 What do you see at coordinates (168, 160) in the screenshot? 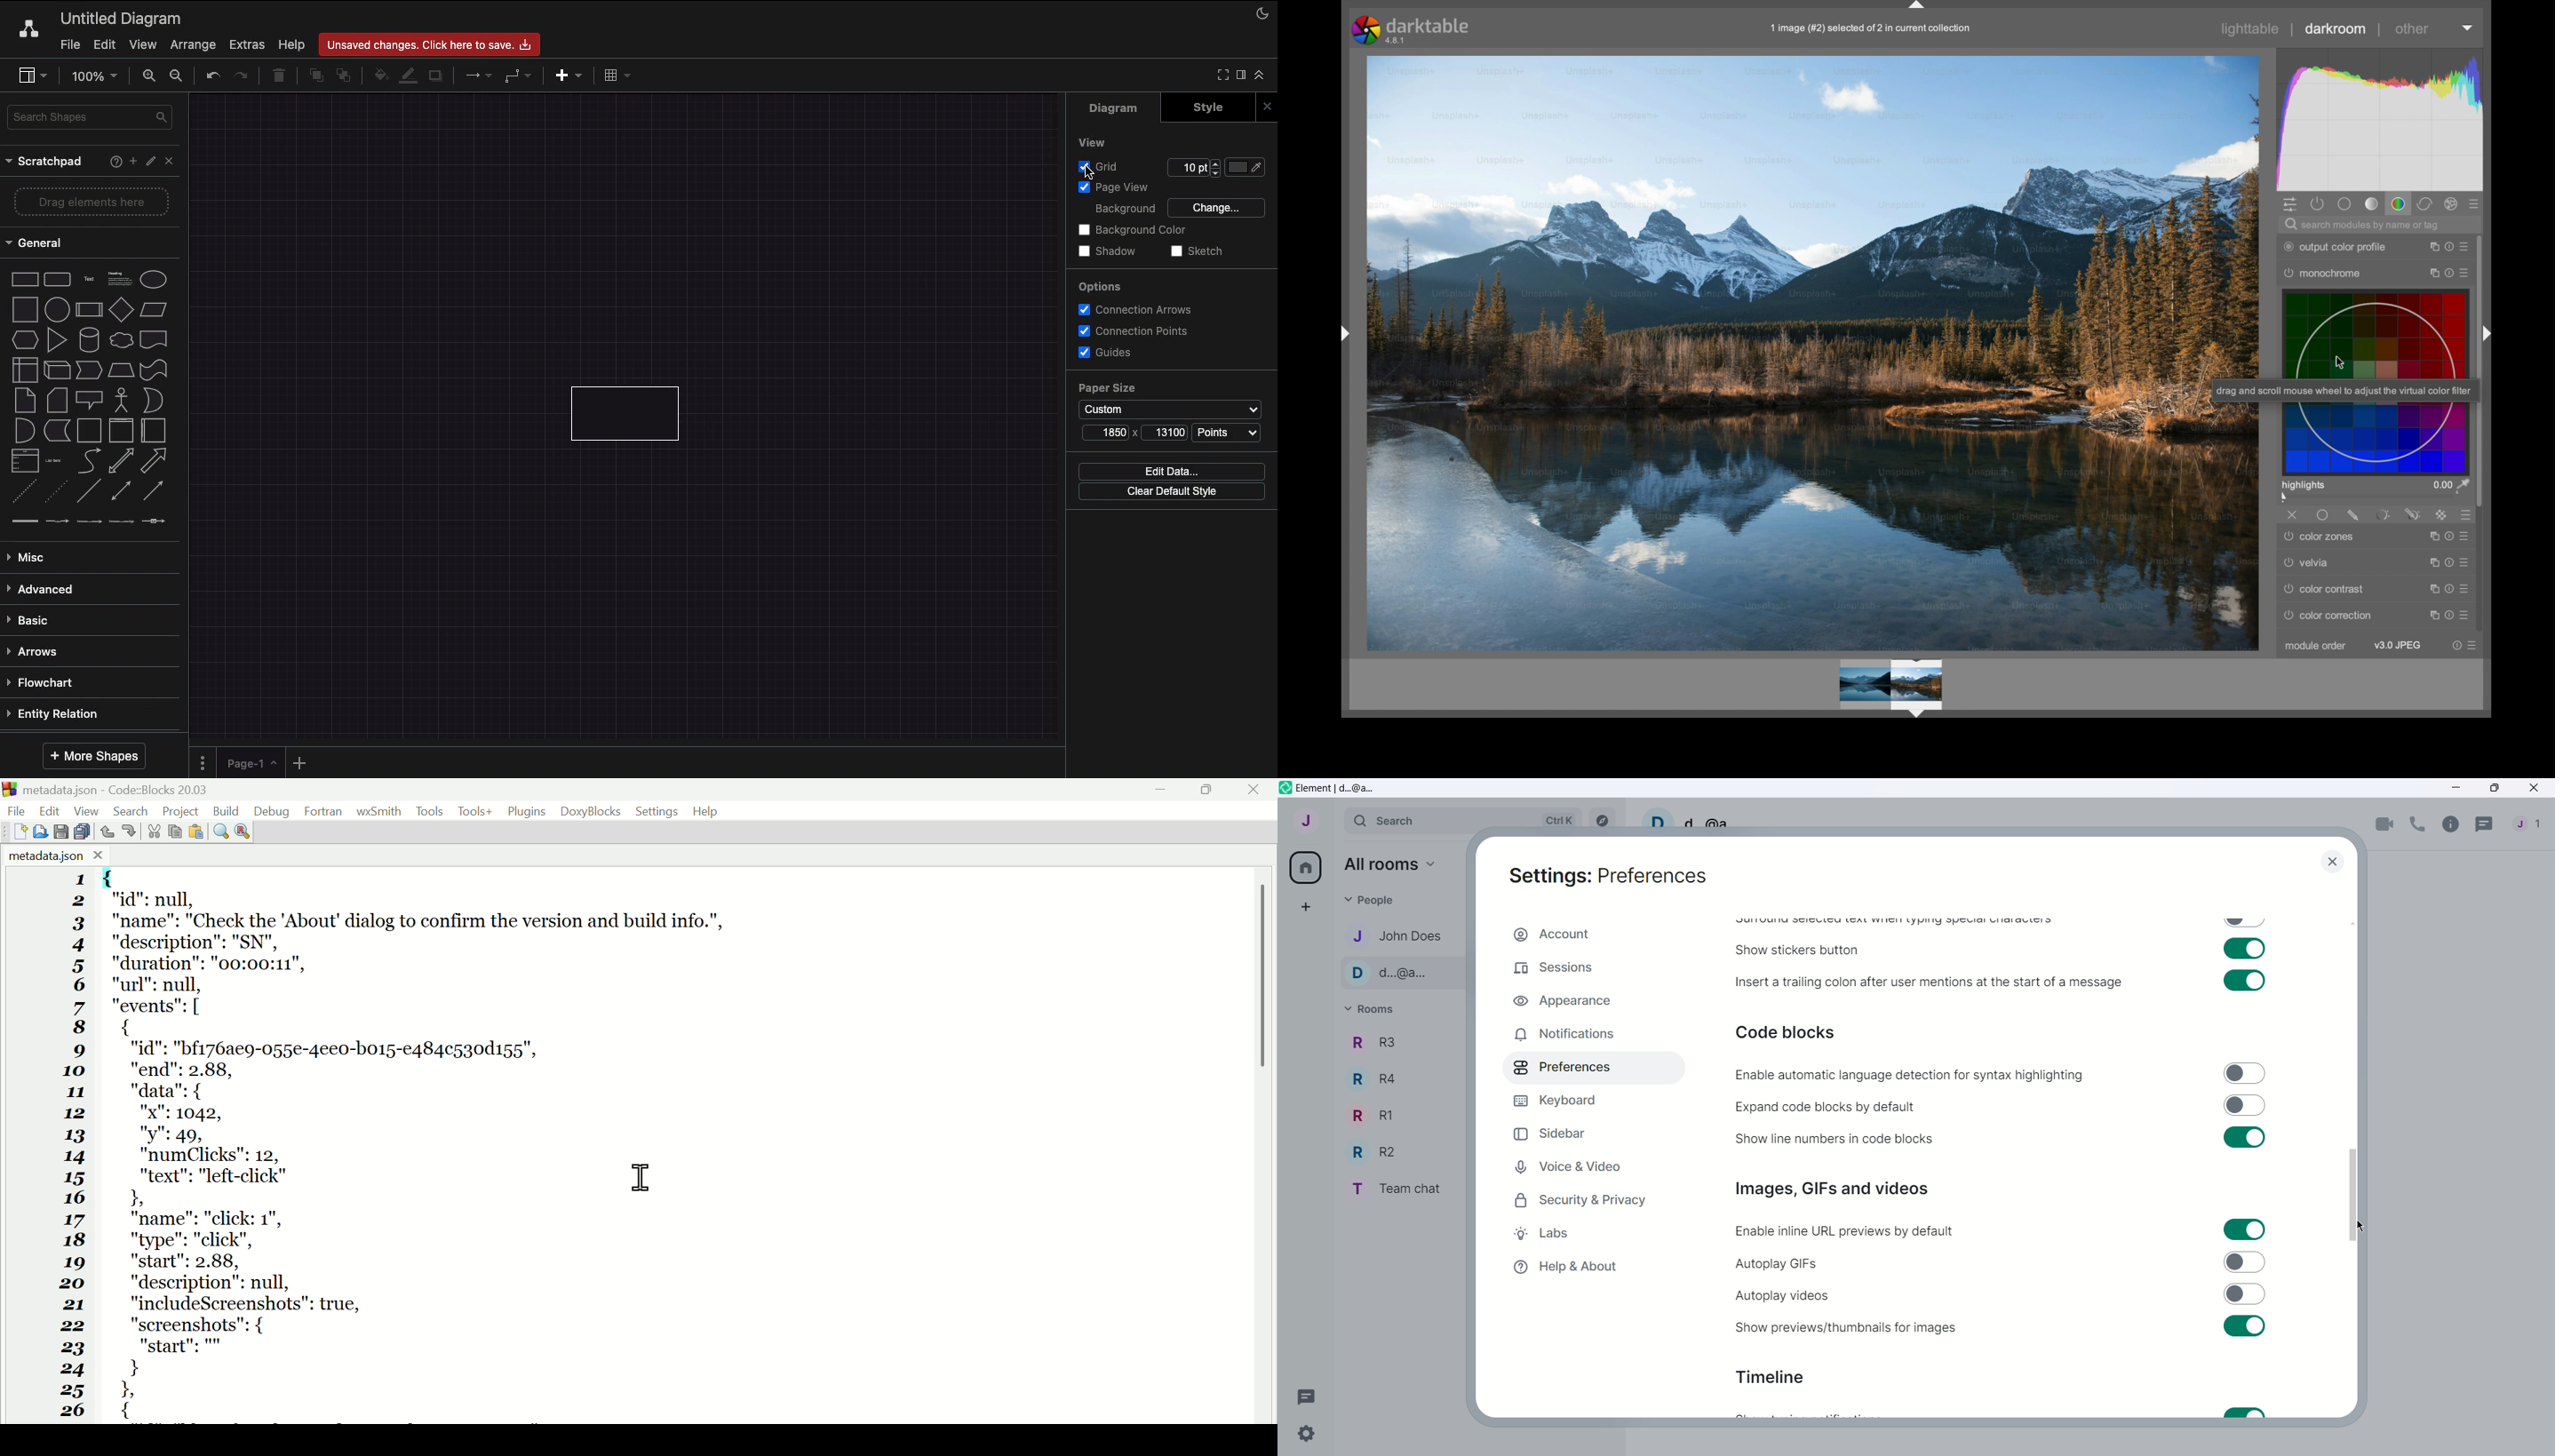
I see `Close` at bounding box center [168, 160].